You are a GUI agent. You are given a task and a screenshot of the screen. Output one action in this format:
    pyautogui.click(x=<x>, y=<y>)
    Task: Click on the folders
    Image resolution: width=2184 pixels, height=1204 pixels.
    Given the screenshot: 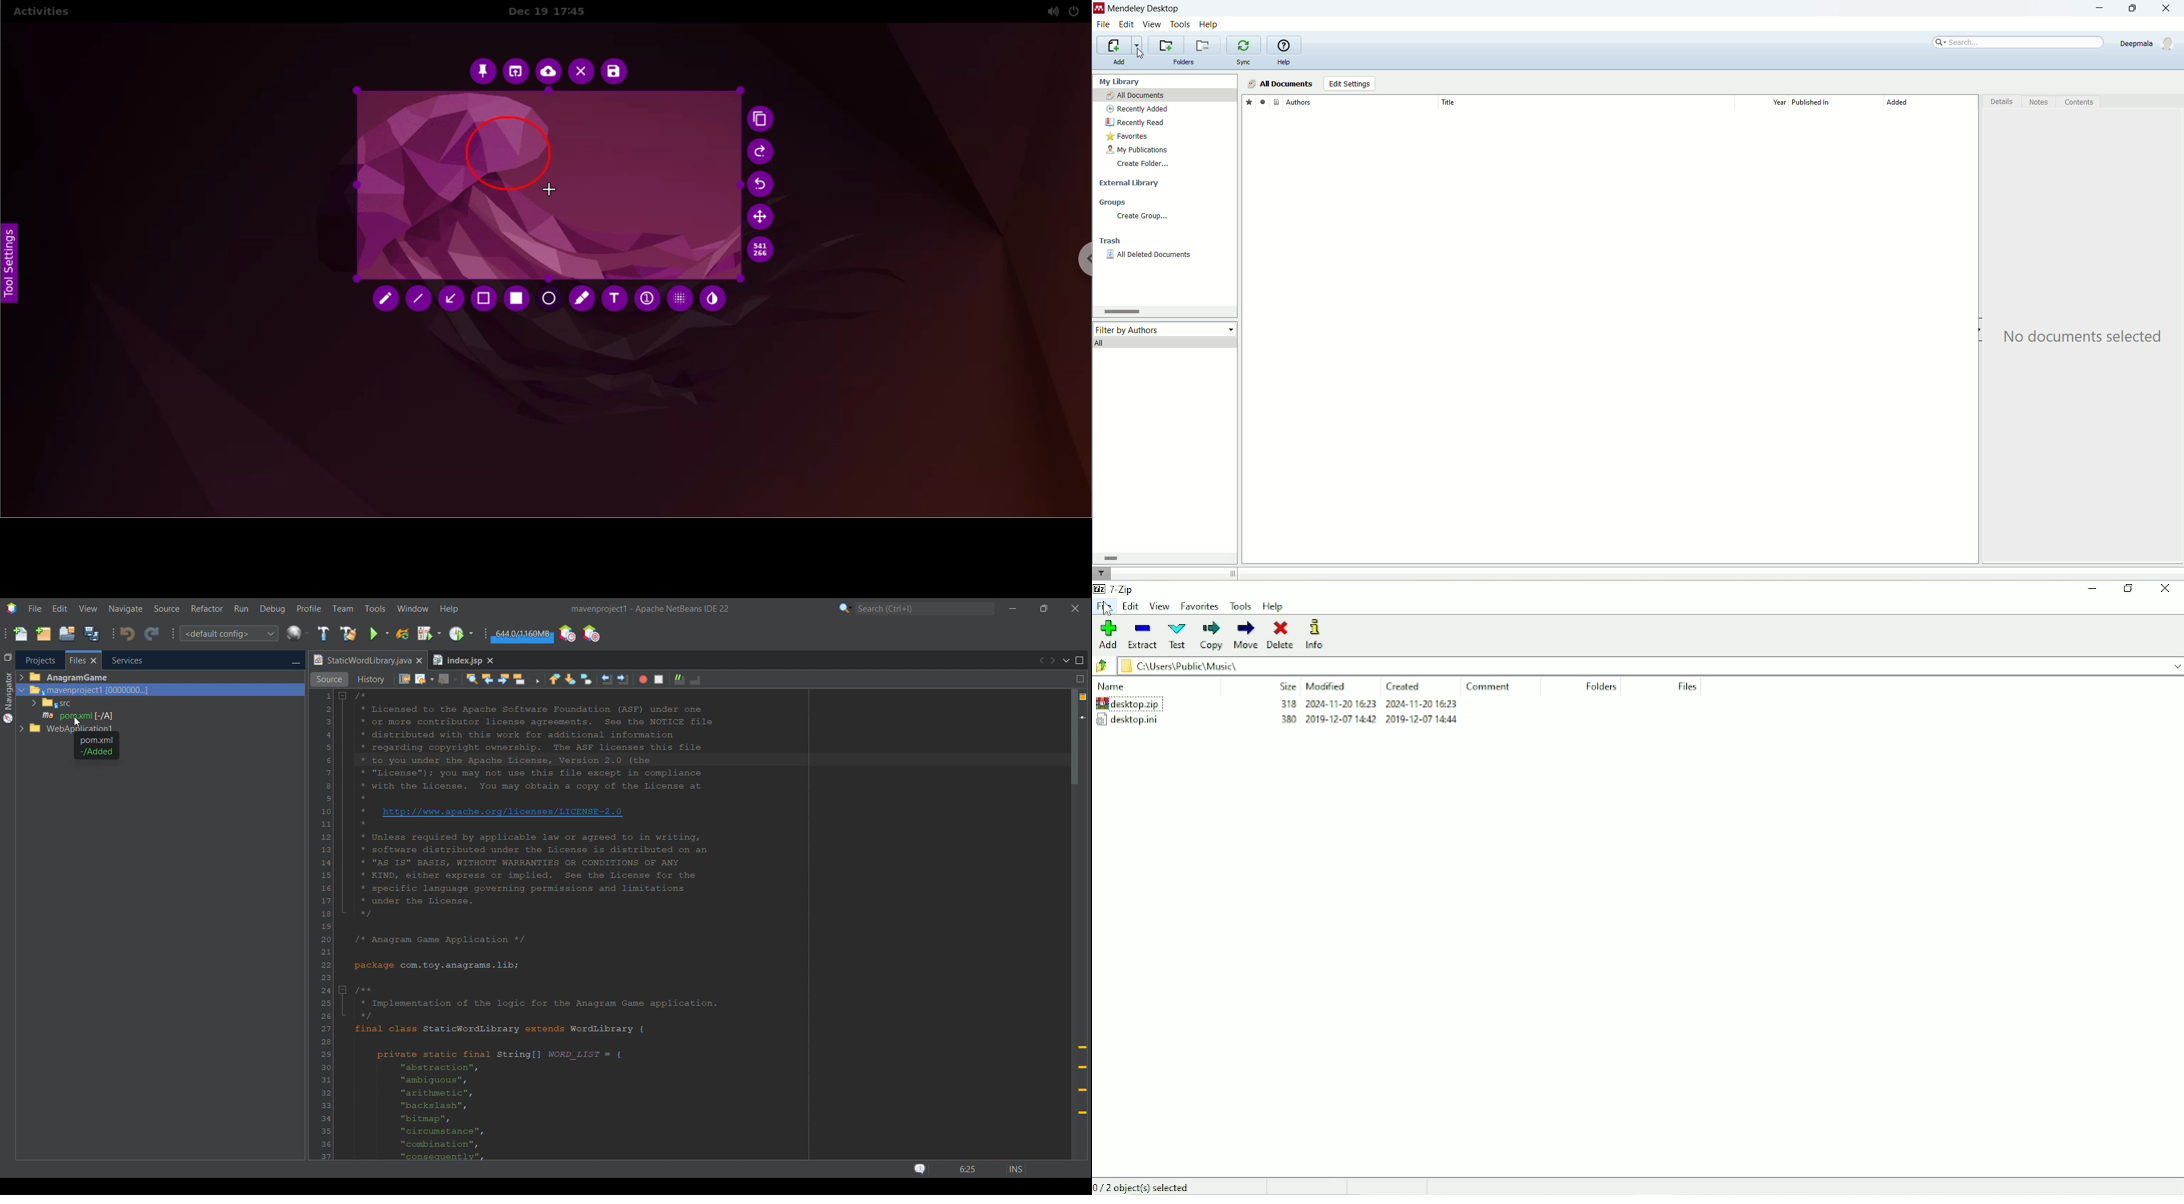 What is the action you would take?
    pyautogui.click(x=1184, y=63)
    